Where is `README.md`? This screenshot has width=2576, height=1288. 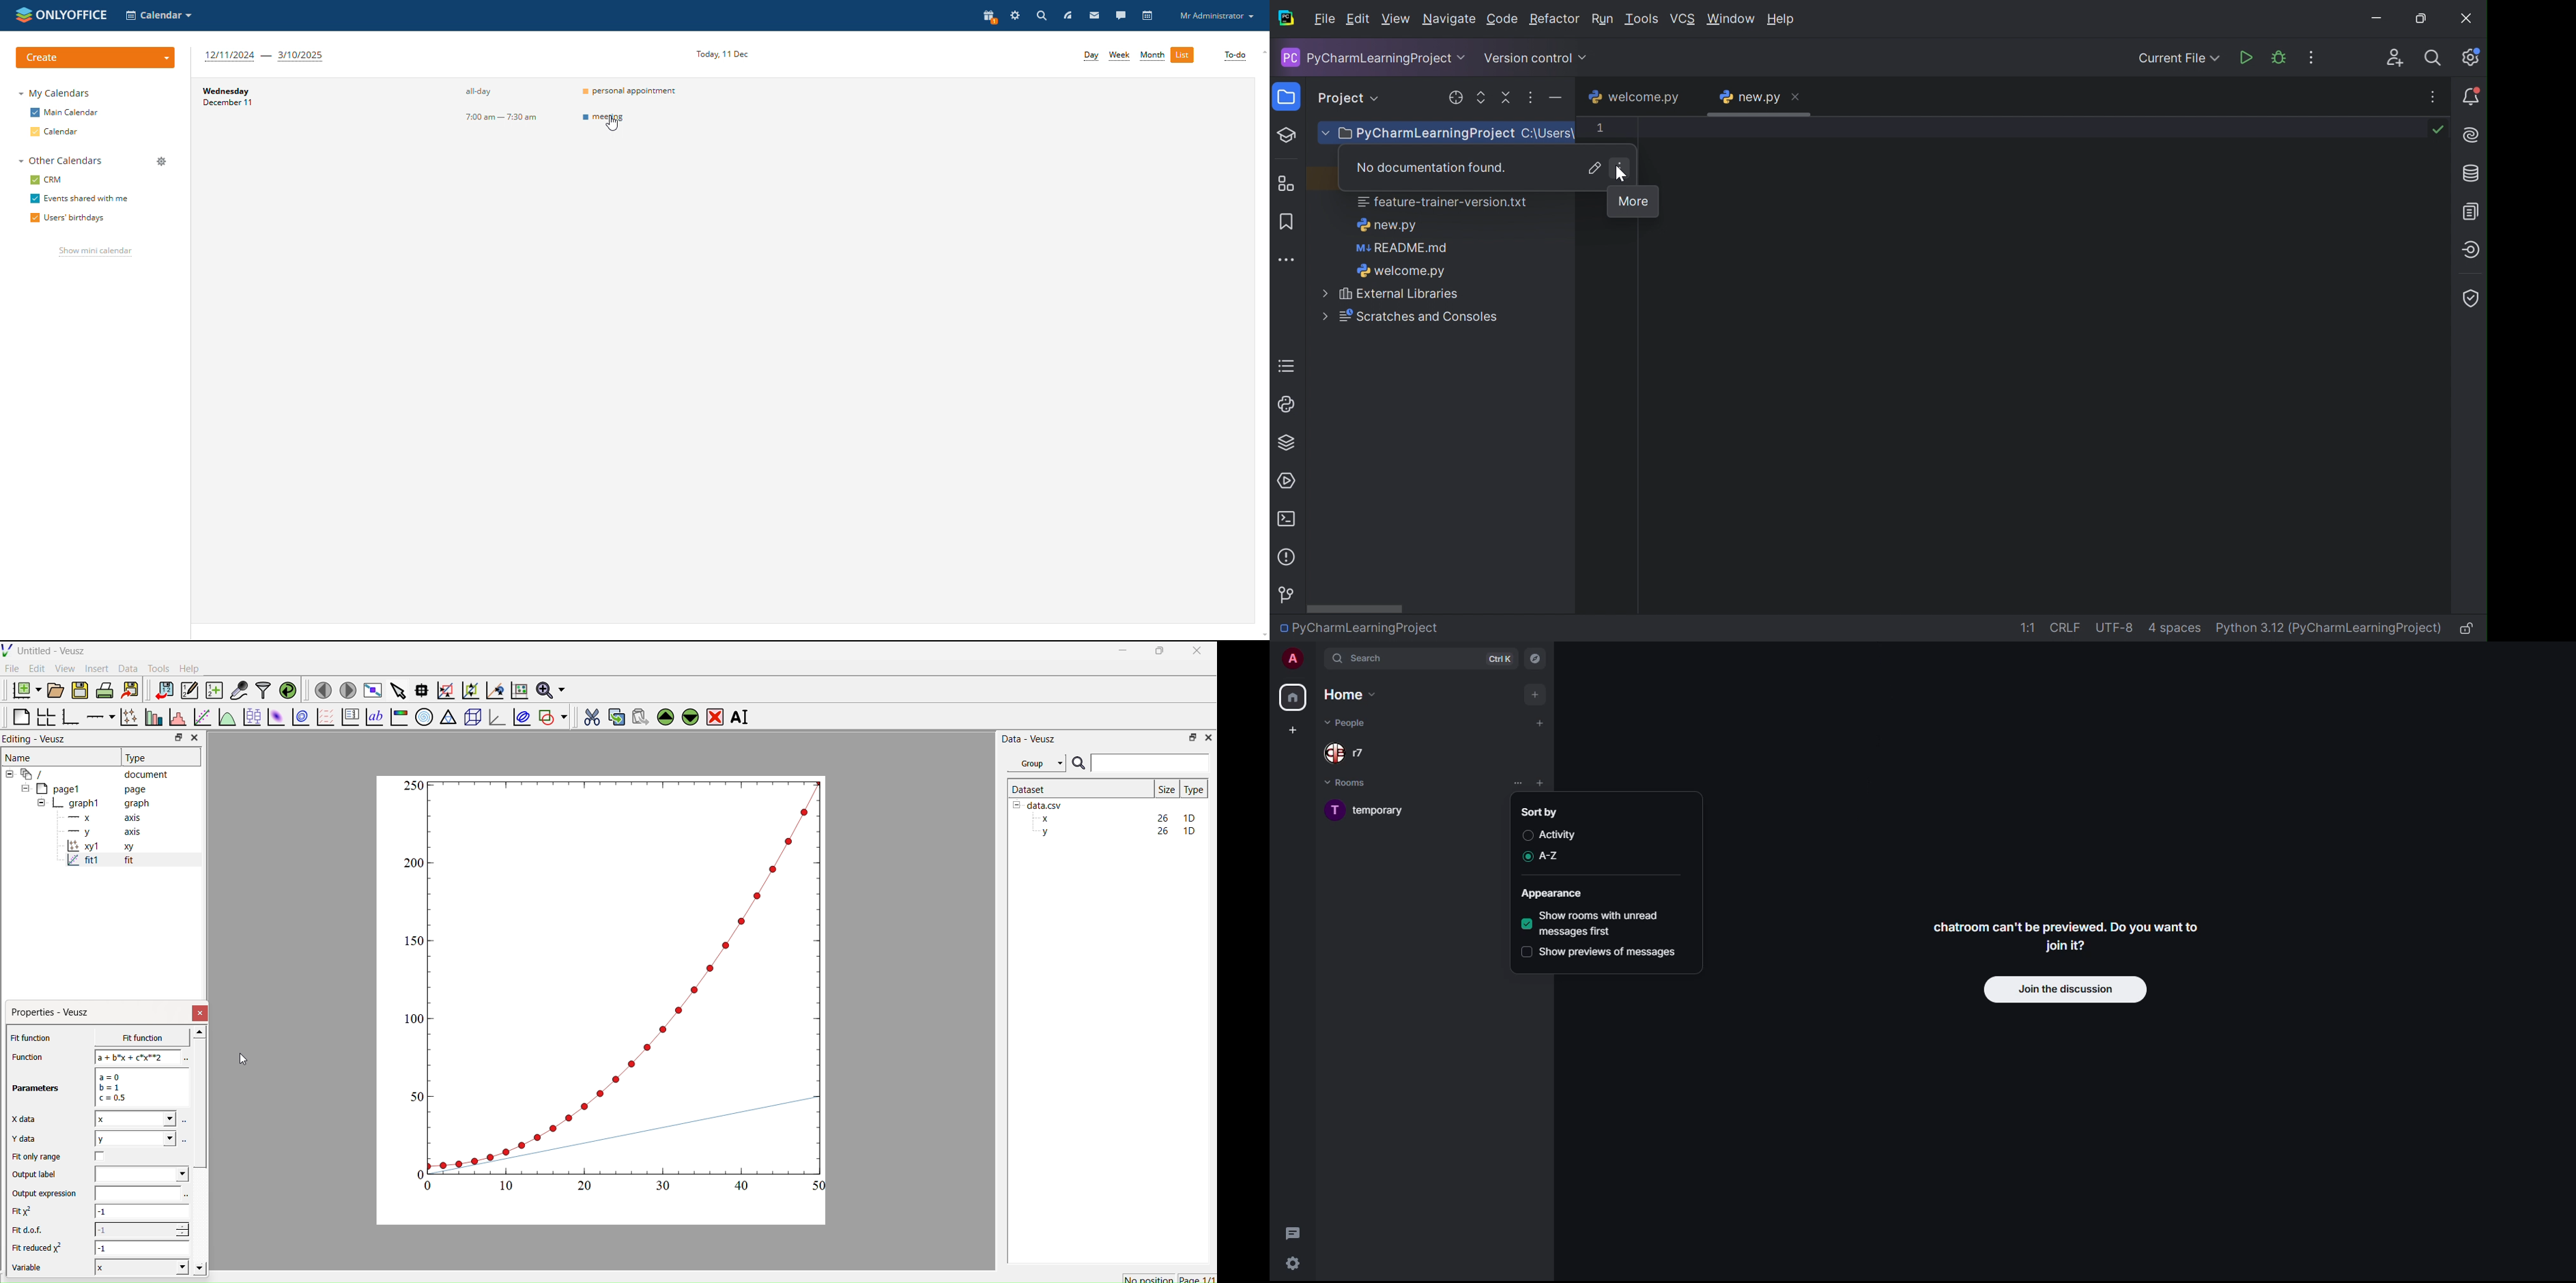 README.md is located at coordinates (1402, 249).